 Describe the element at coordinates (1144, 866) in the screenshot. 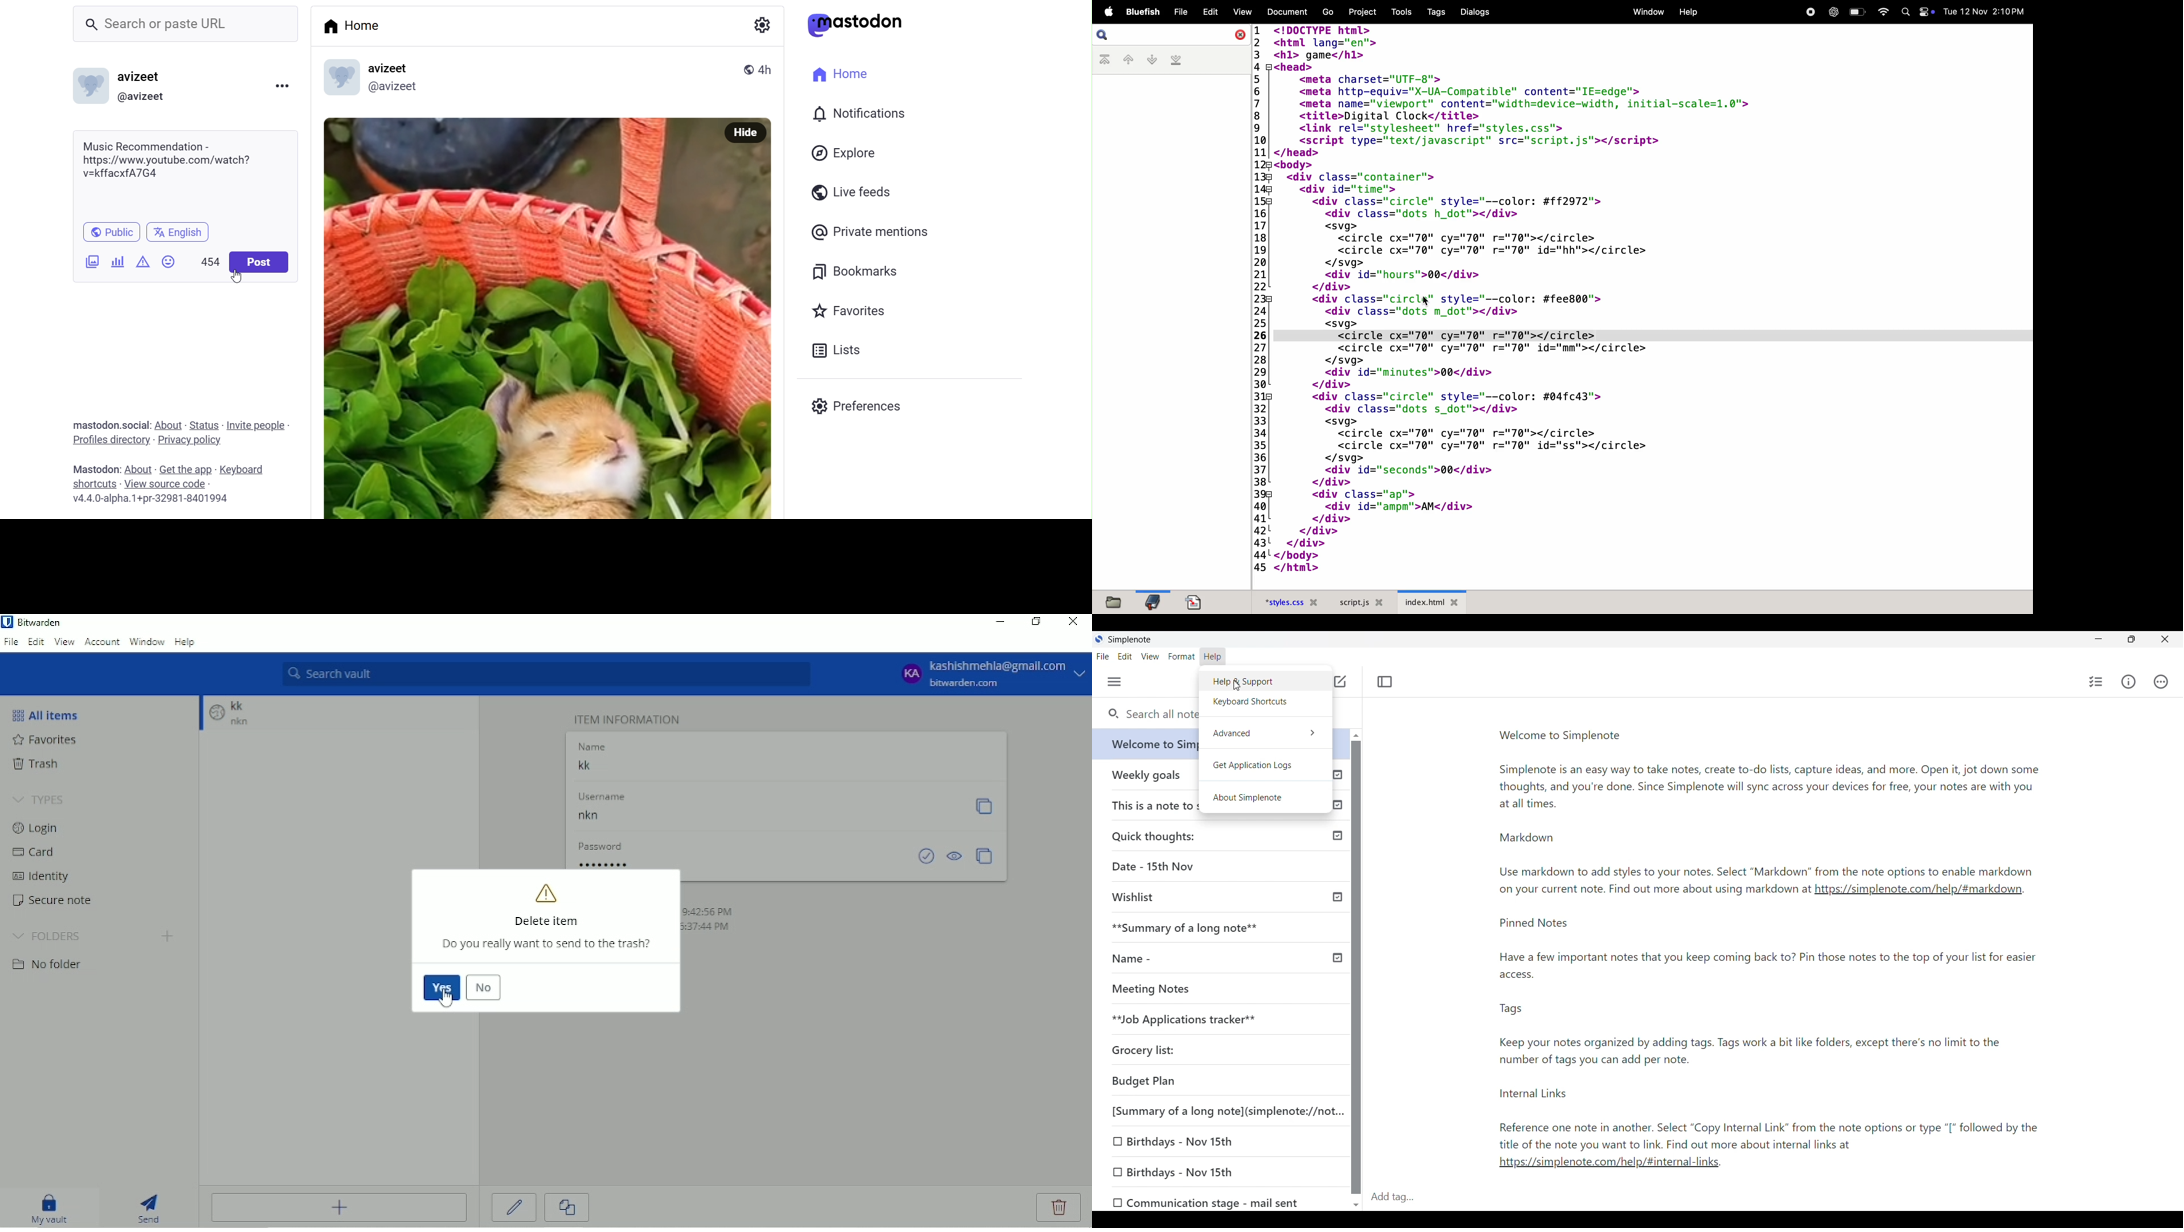

I see `Date - 15th Nov` at that location.